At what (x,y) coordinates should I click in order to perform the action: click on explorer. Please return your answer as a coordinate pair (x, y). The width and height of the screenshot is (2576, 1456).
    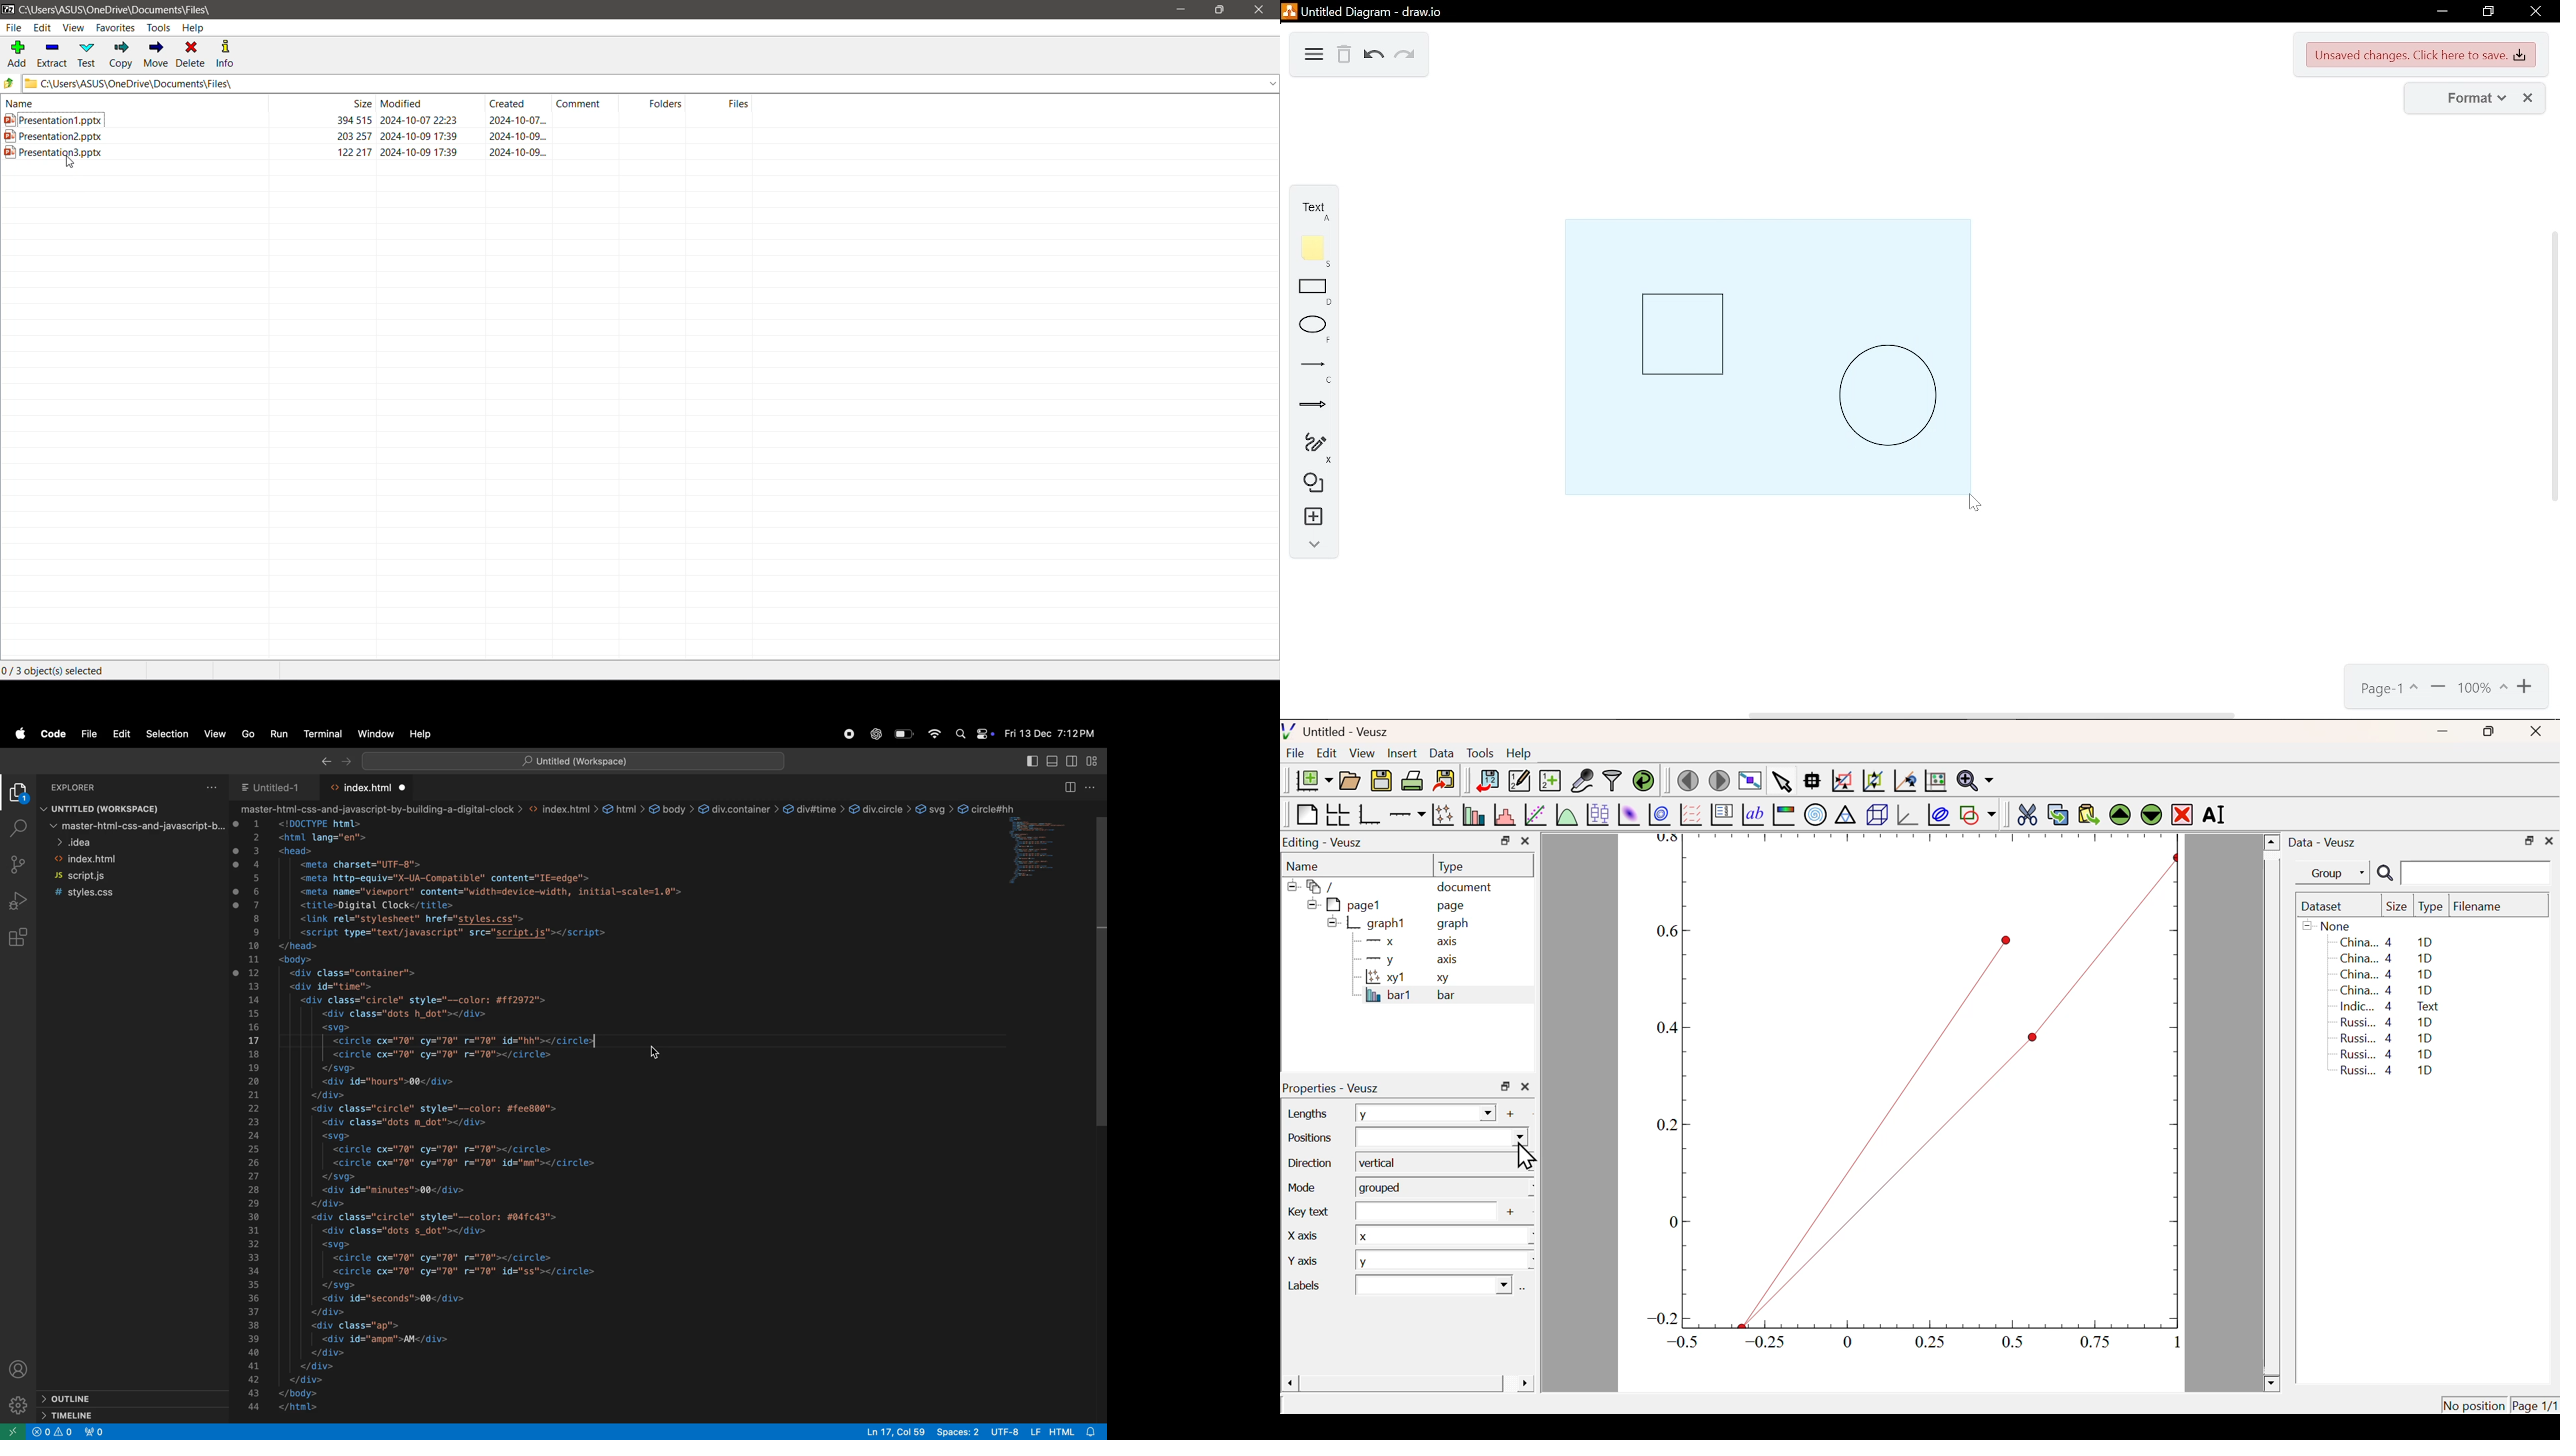
    Looking at the image, I should click on (101, 787).